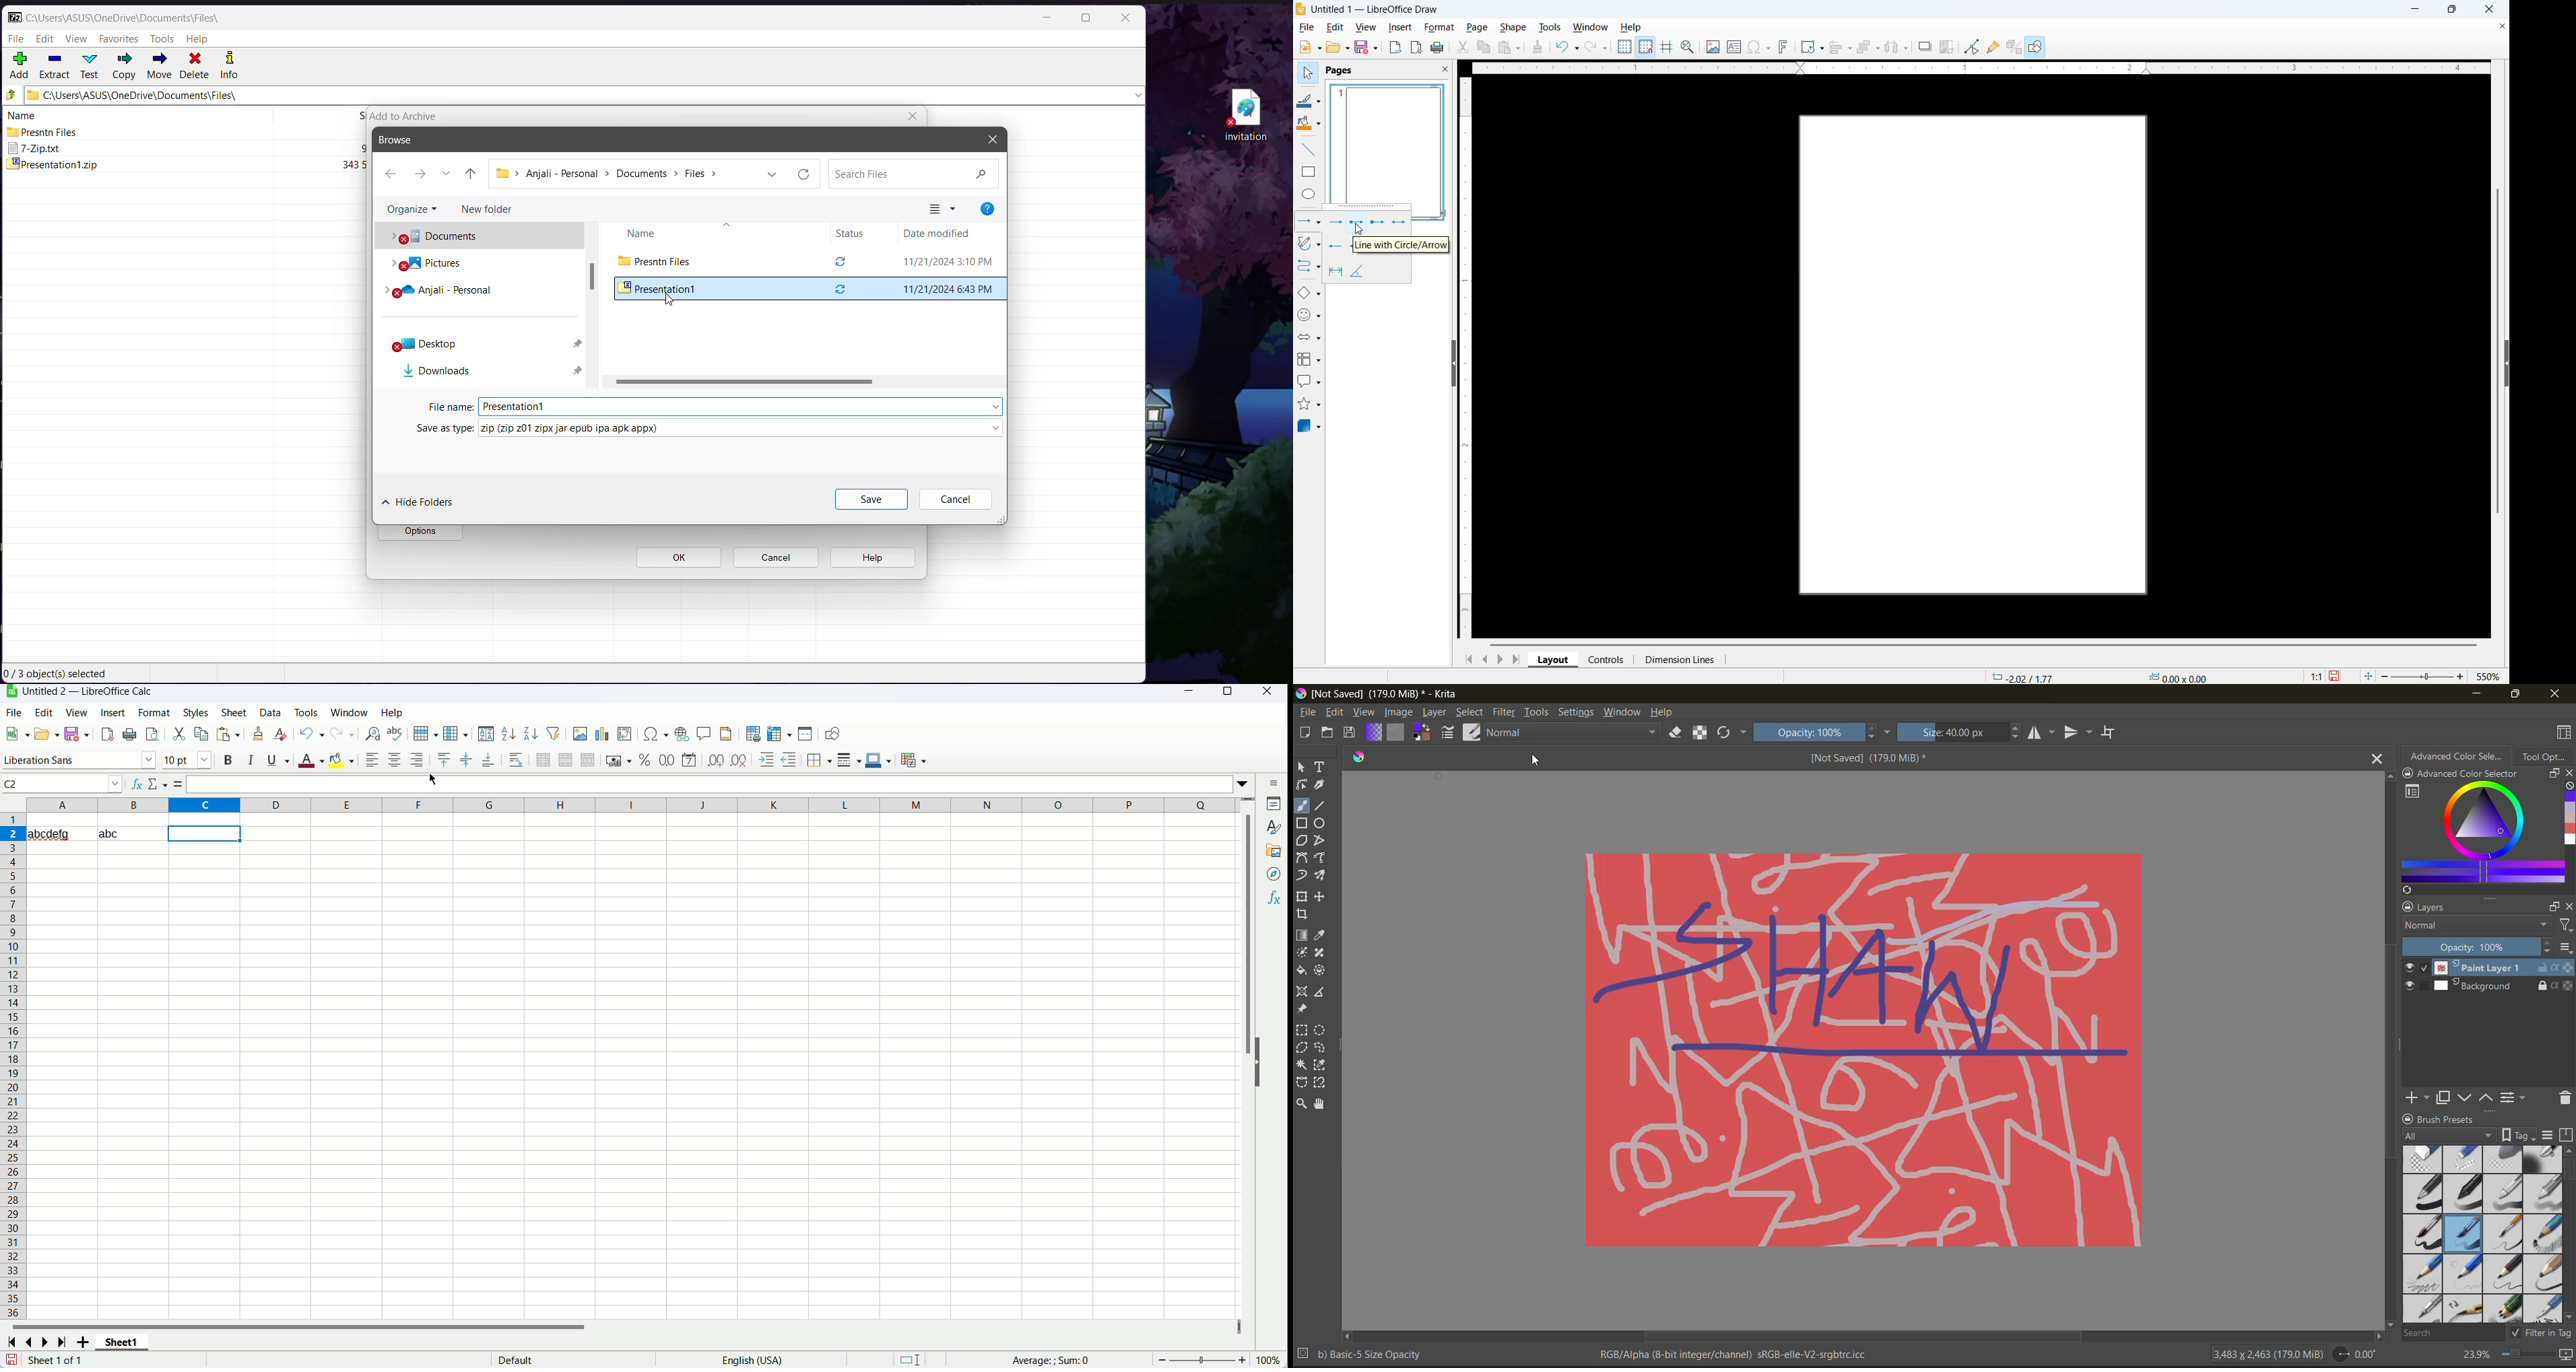 This screenshot has width=2576, height=1372. What do you see at coordinates (667, 760) in the screenshot?
I see `format as number` at bounding box center [667, 760].